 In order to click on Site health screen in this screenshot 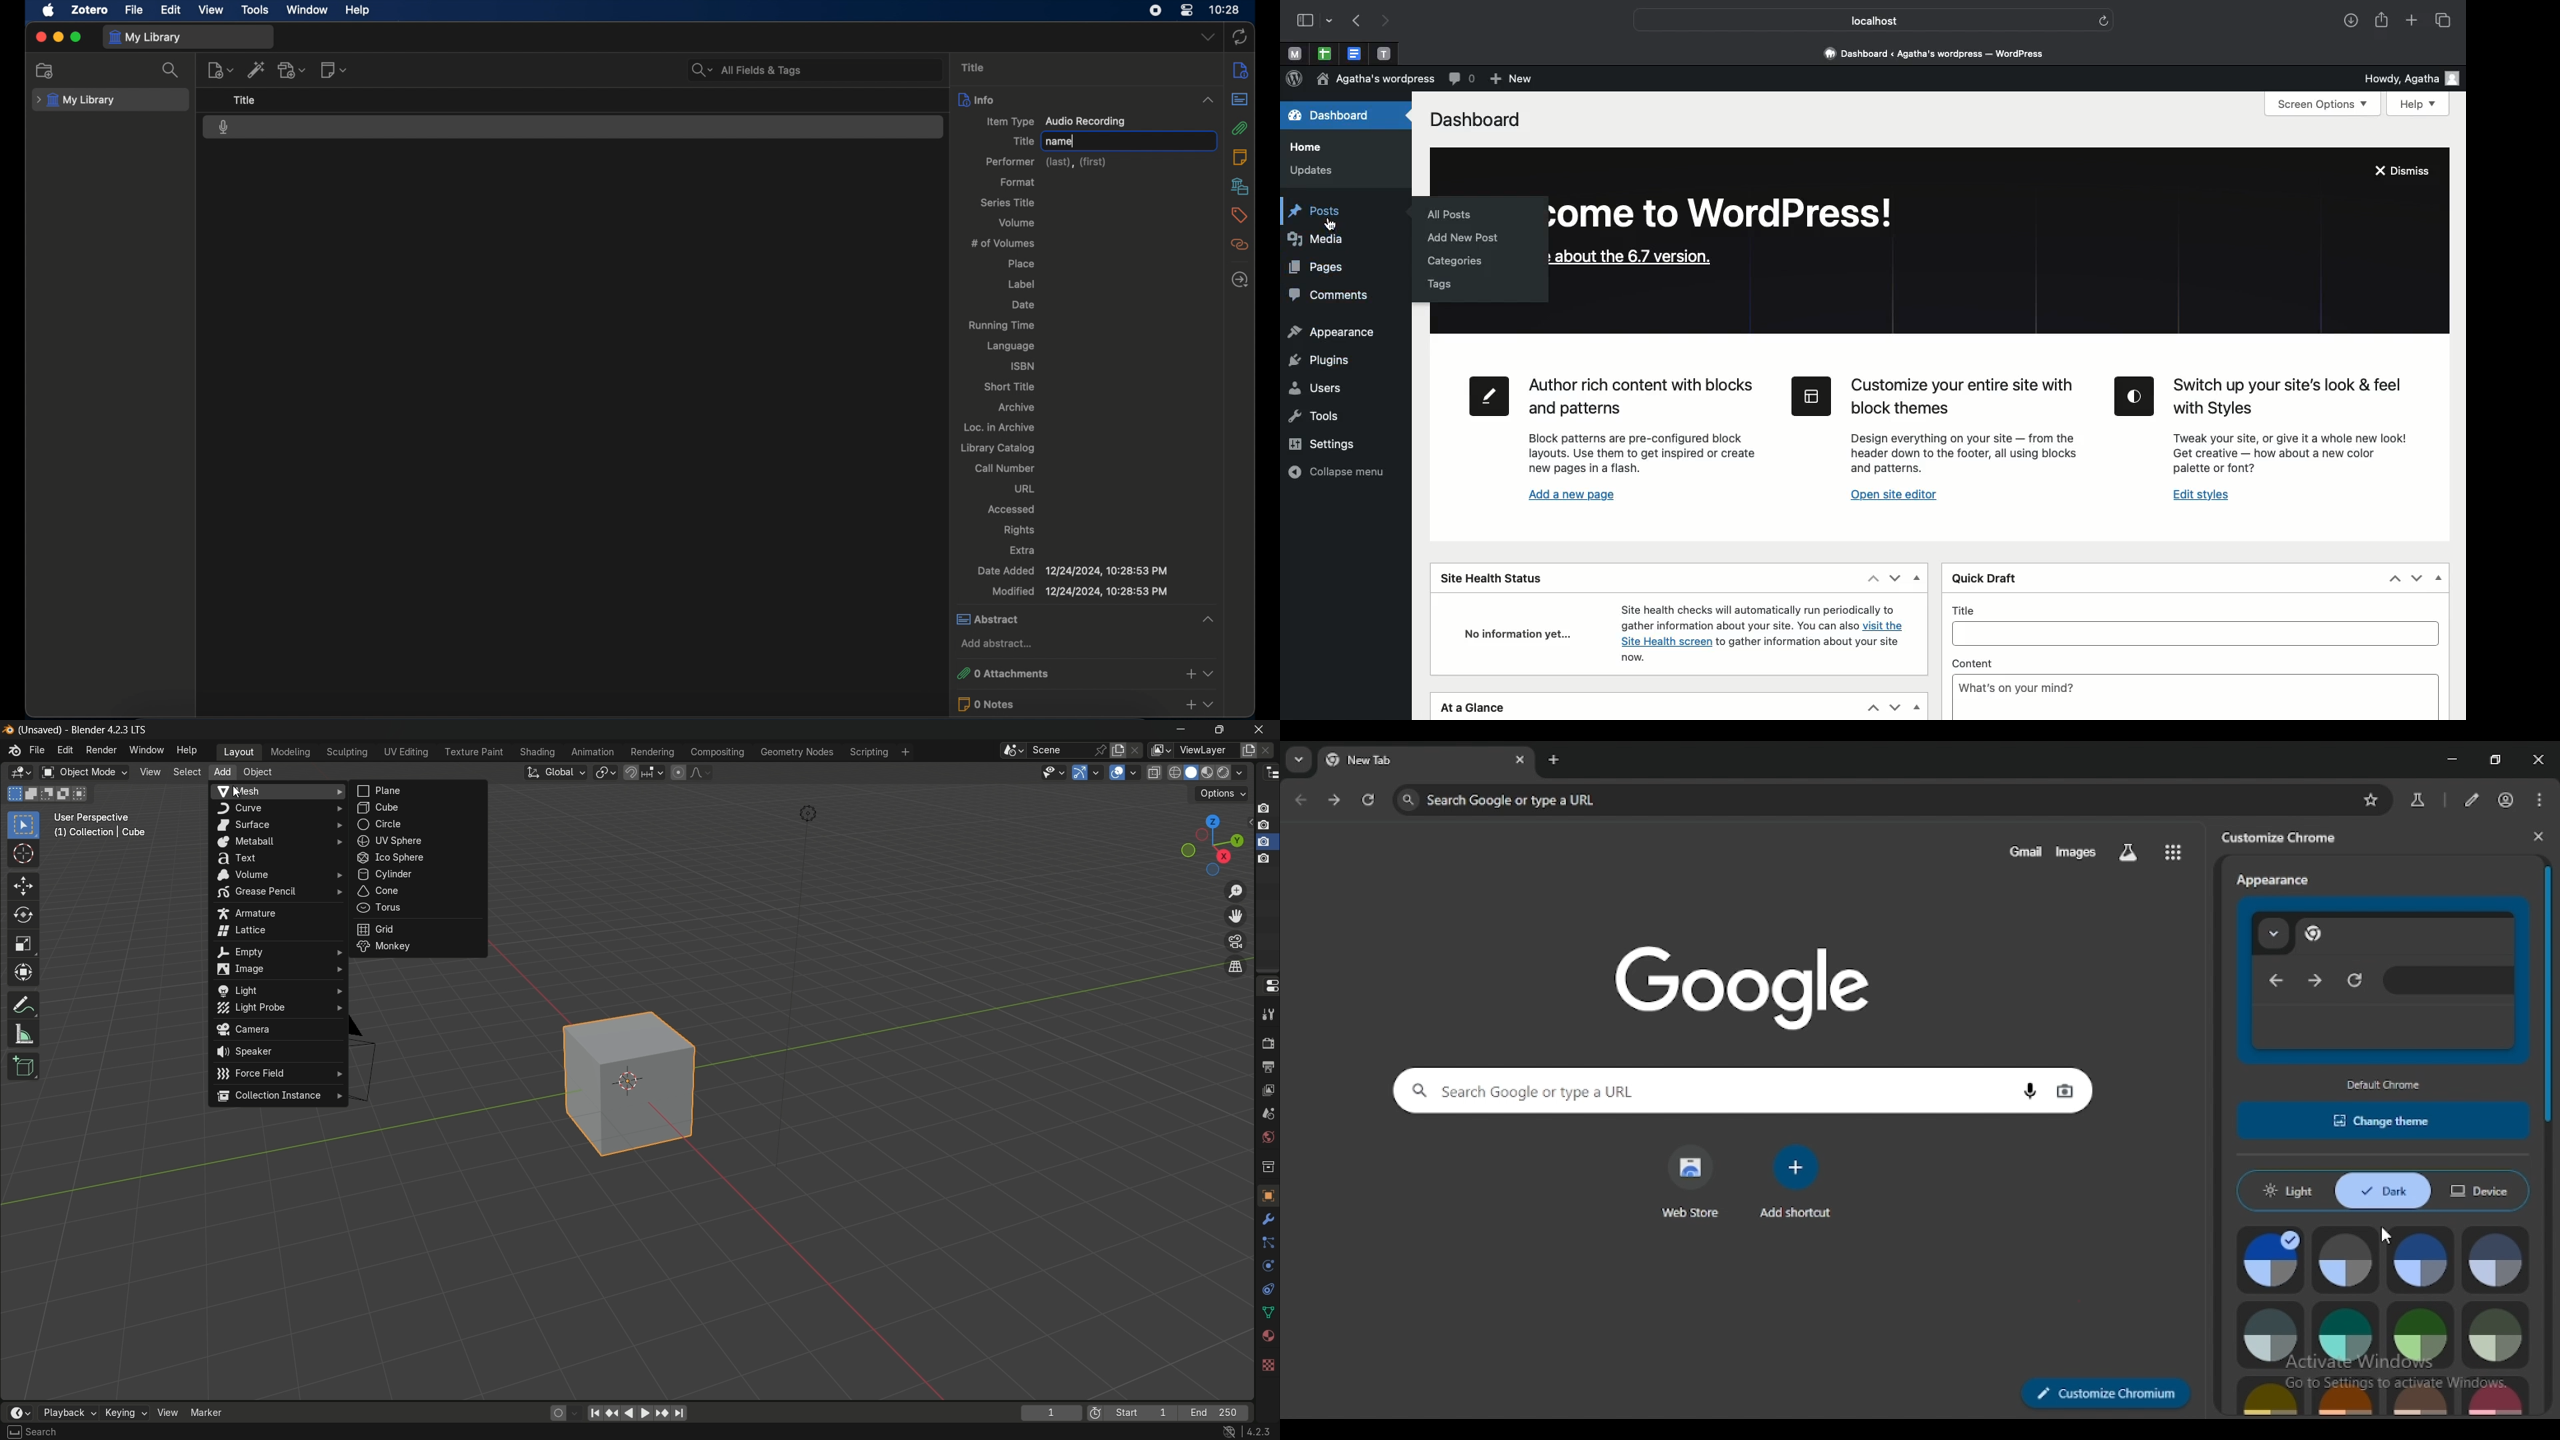, I will do `click(1663, 642)`.